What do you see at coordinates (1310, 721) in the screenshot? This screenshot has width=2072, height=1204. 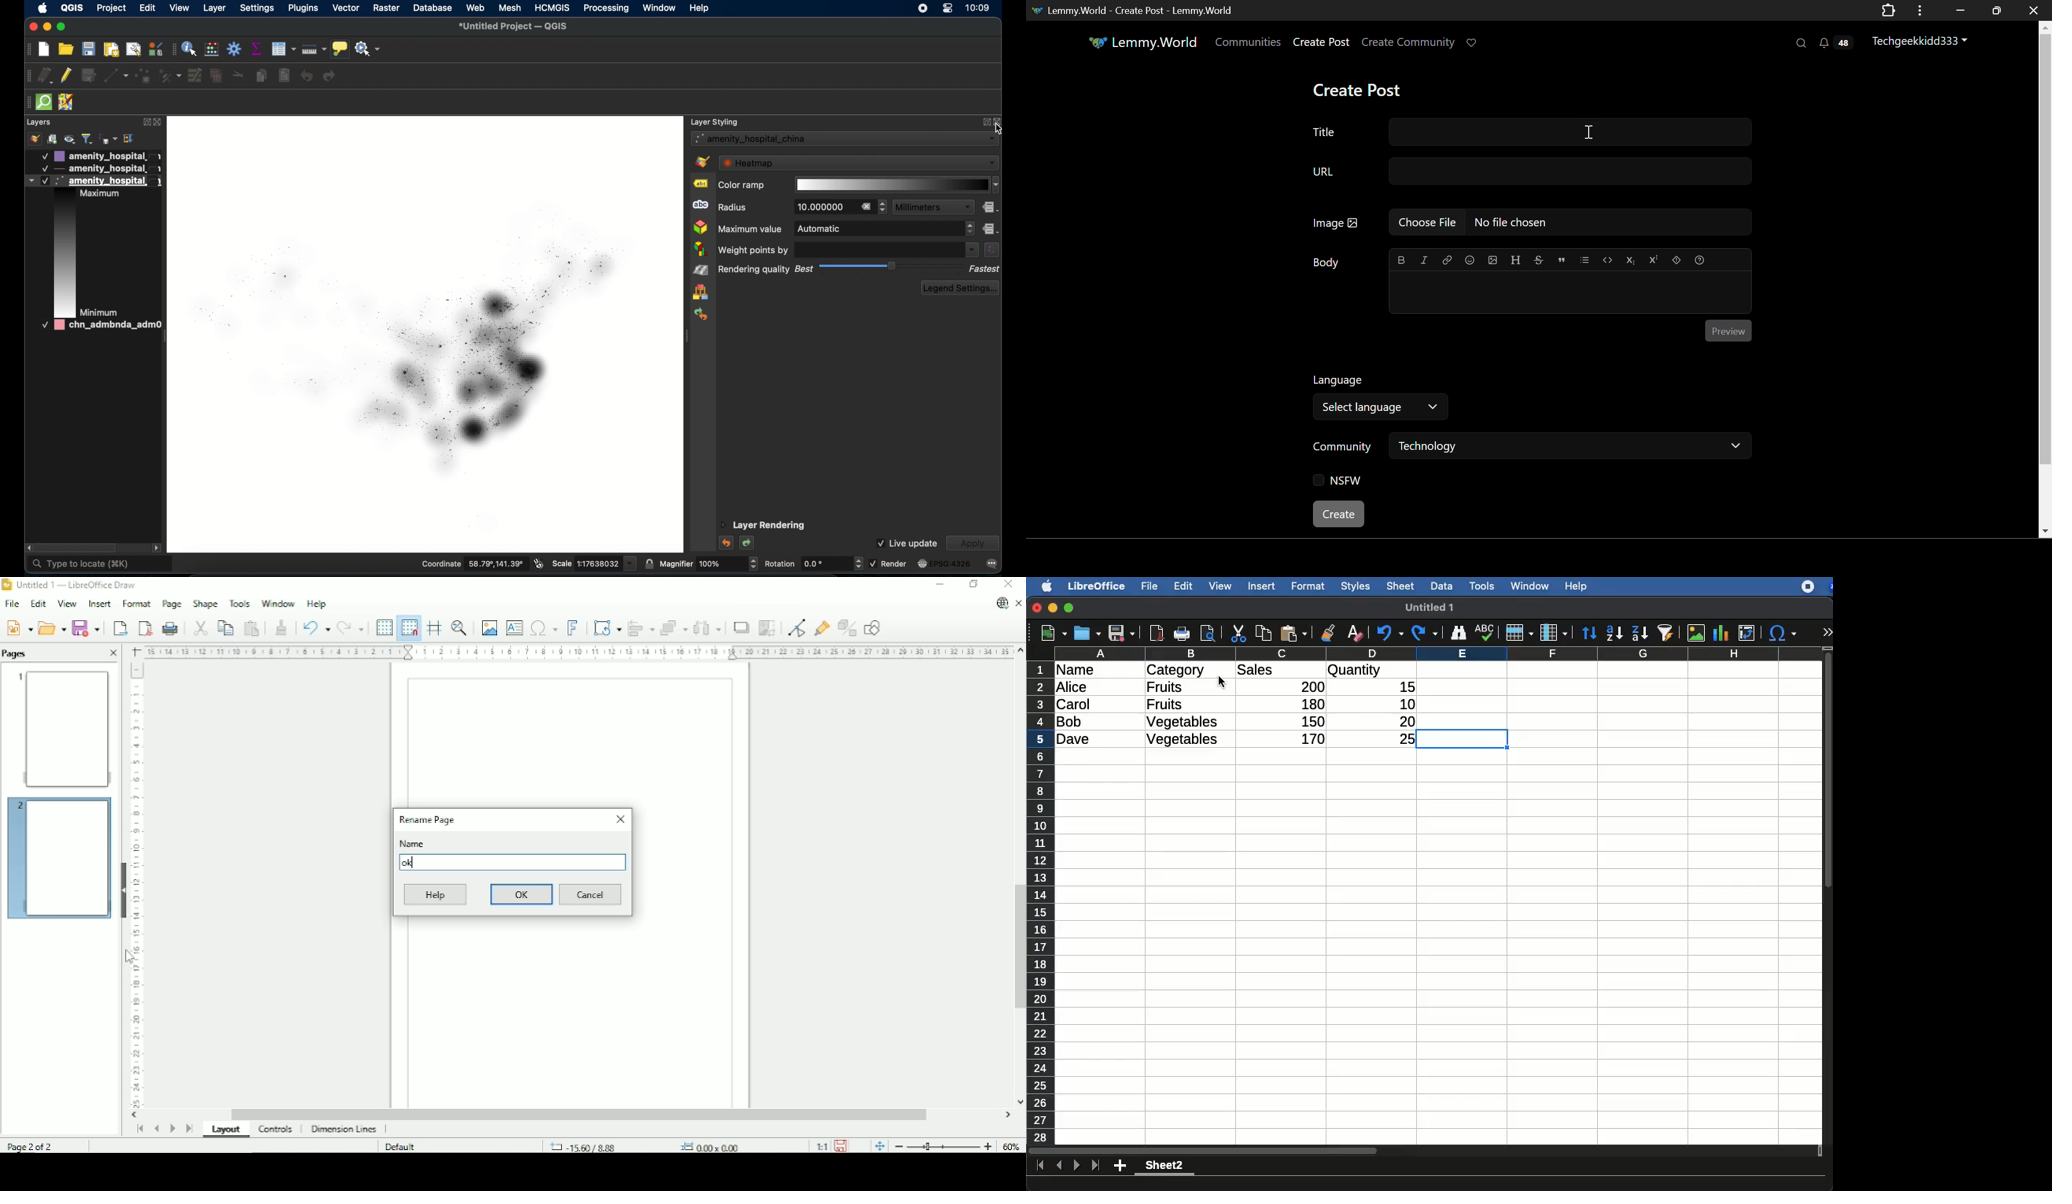 I see `150` at bounding box center [1310, 721].